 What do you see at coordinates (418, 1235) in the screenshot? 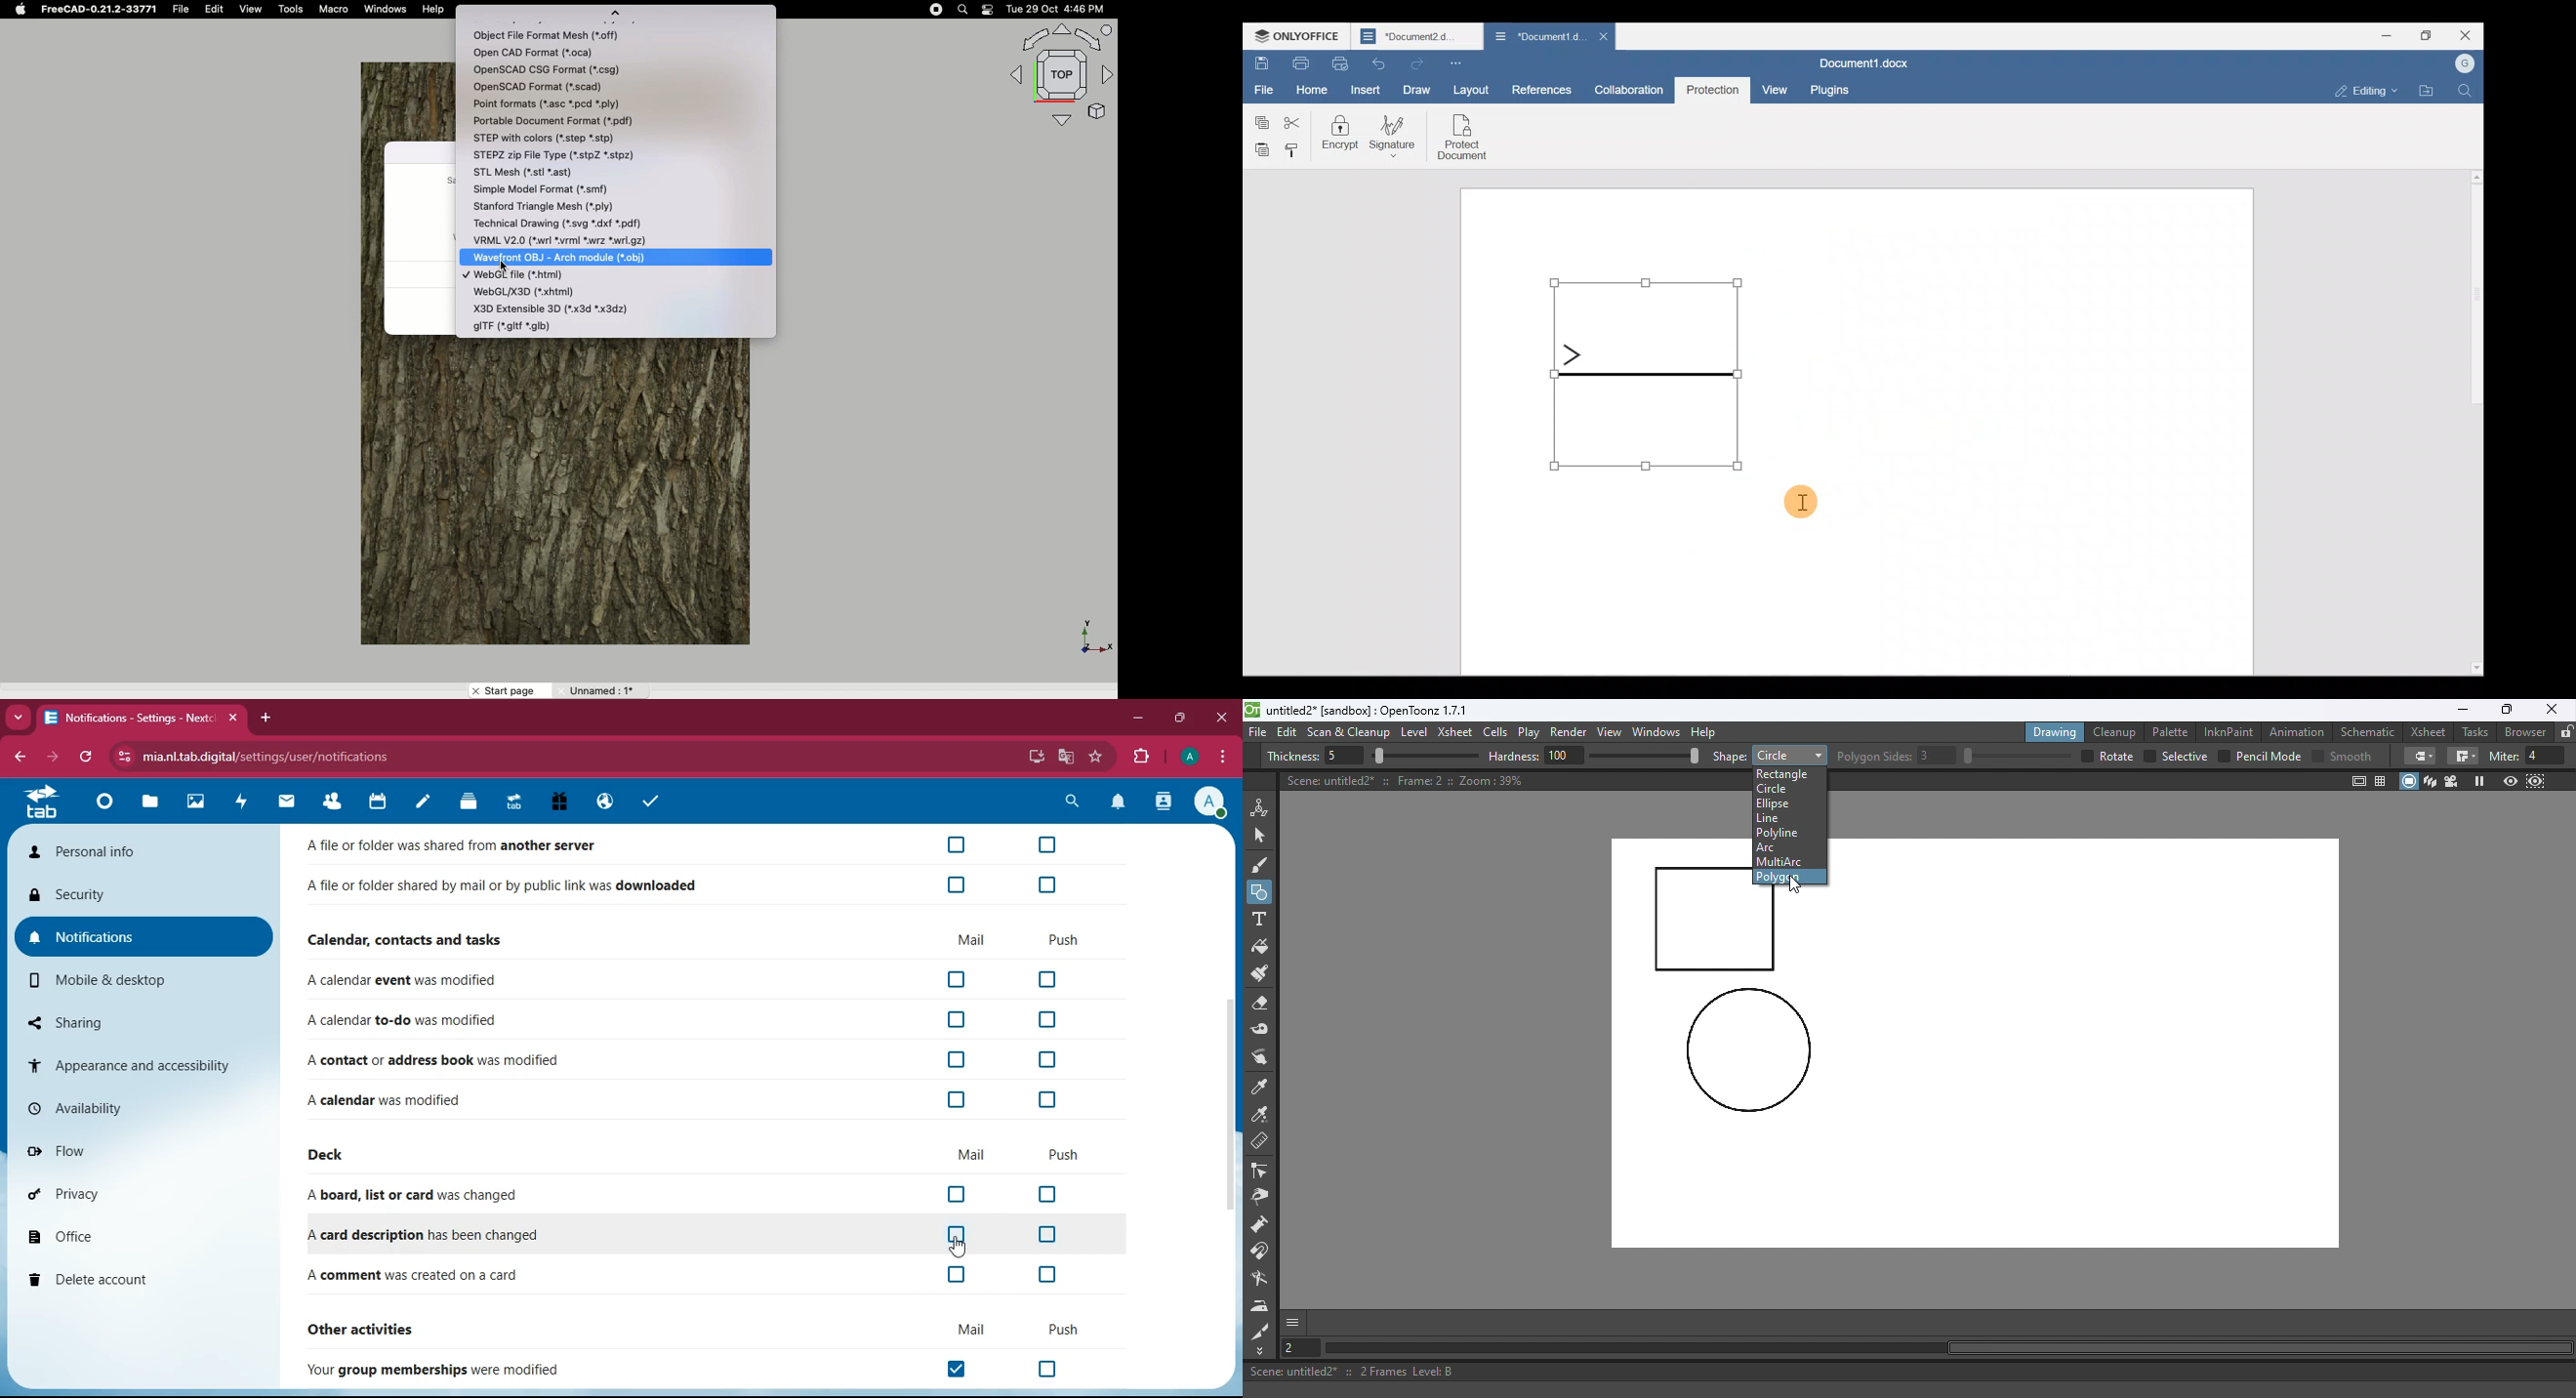
I see `A card description has been changed` at bounding box center [418, 1235].